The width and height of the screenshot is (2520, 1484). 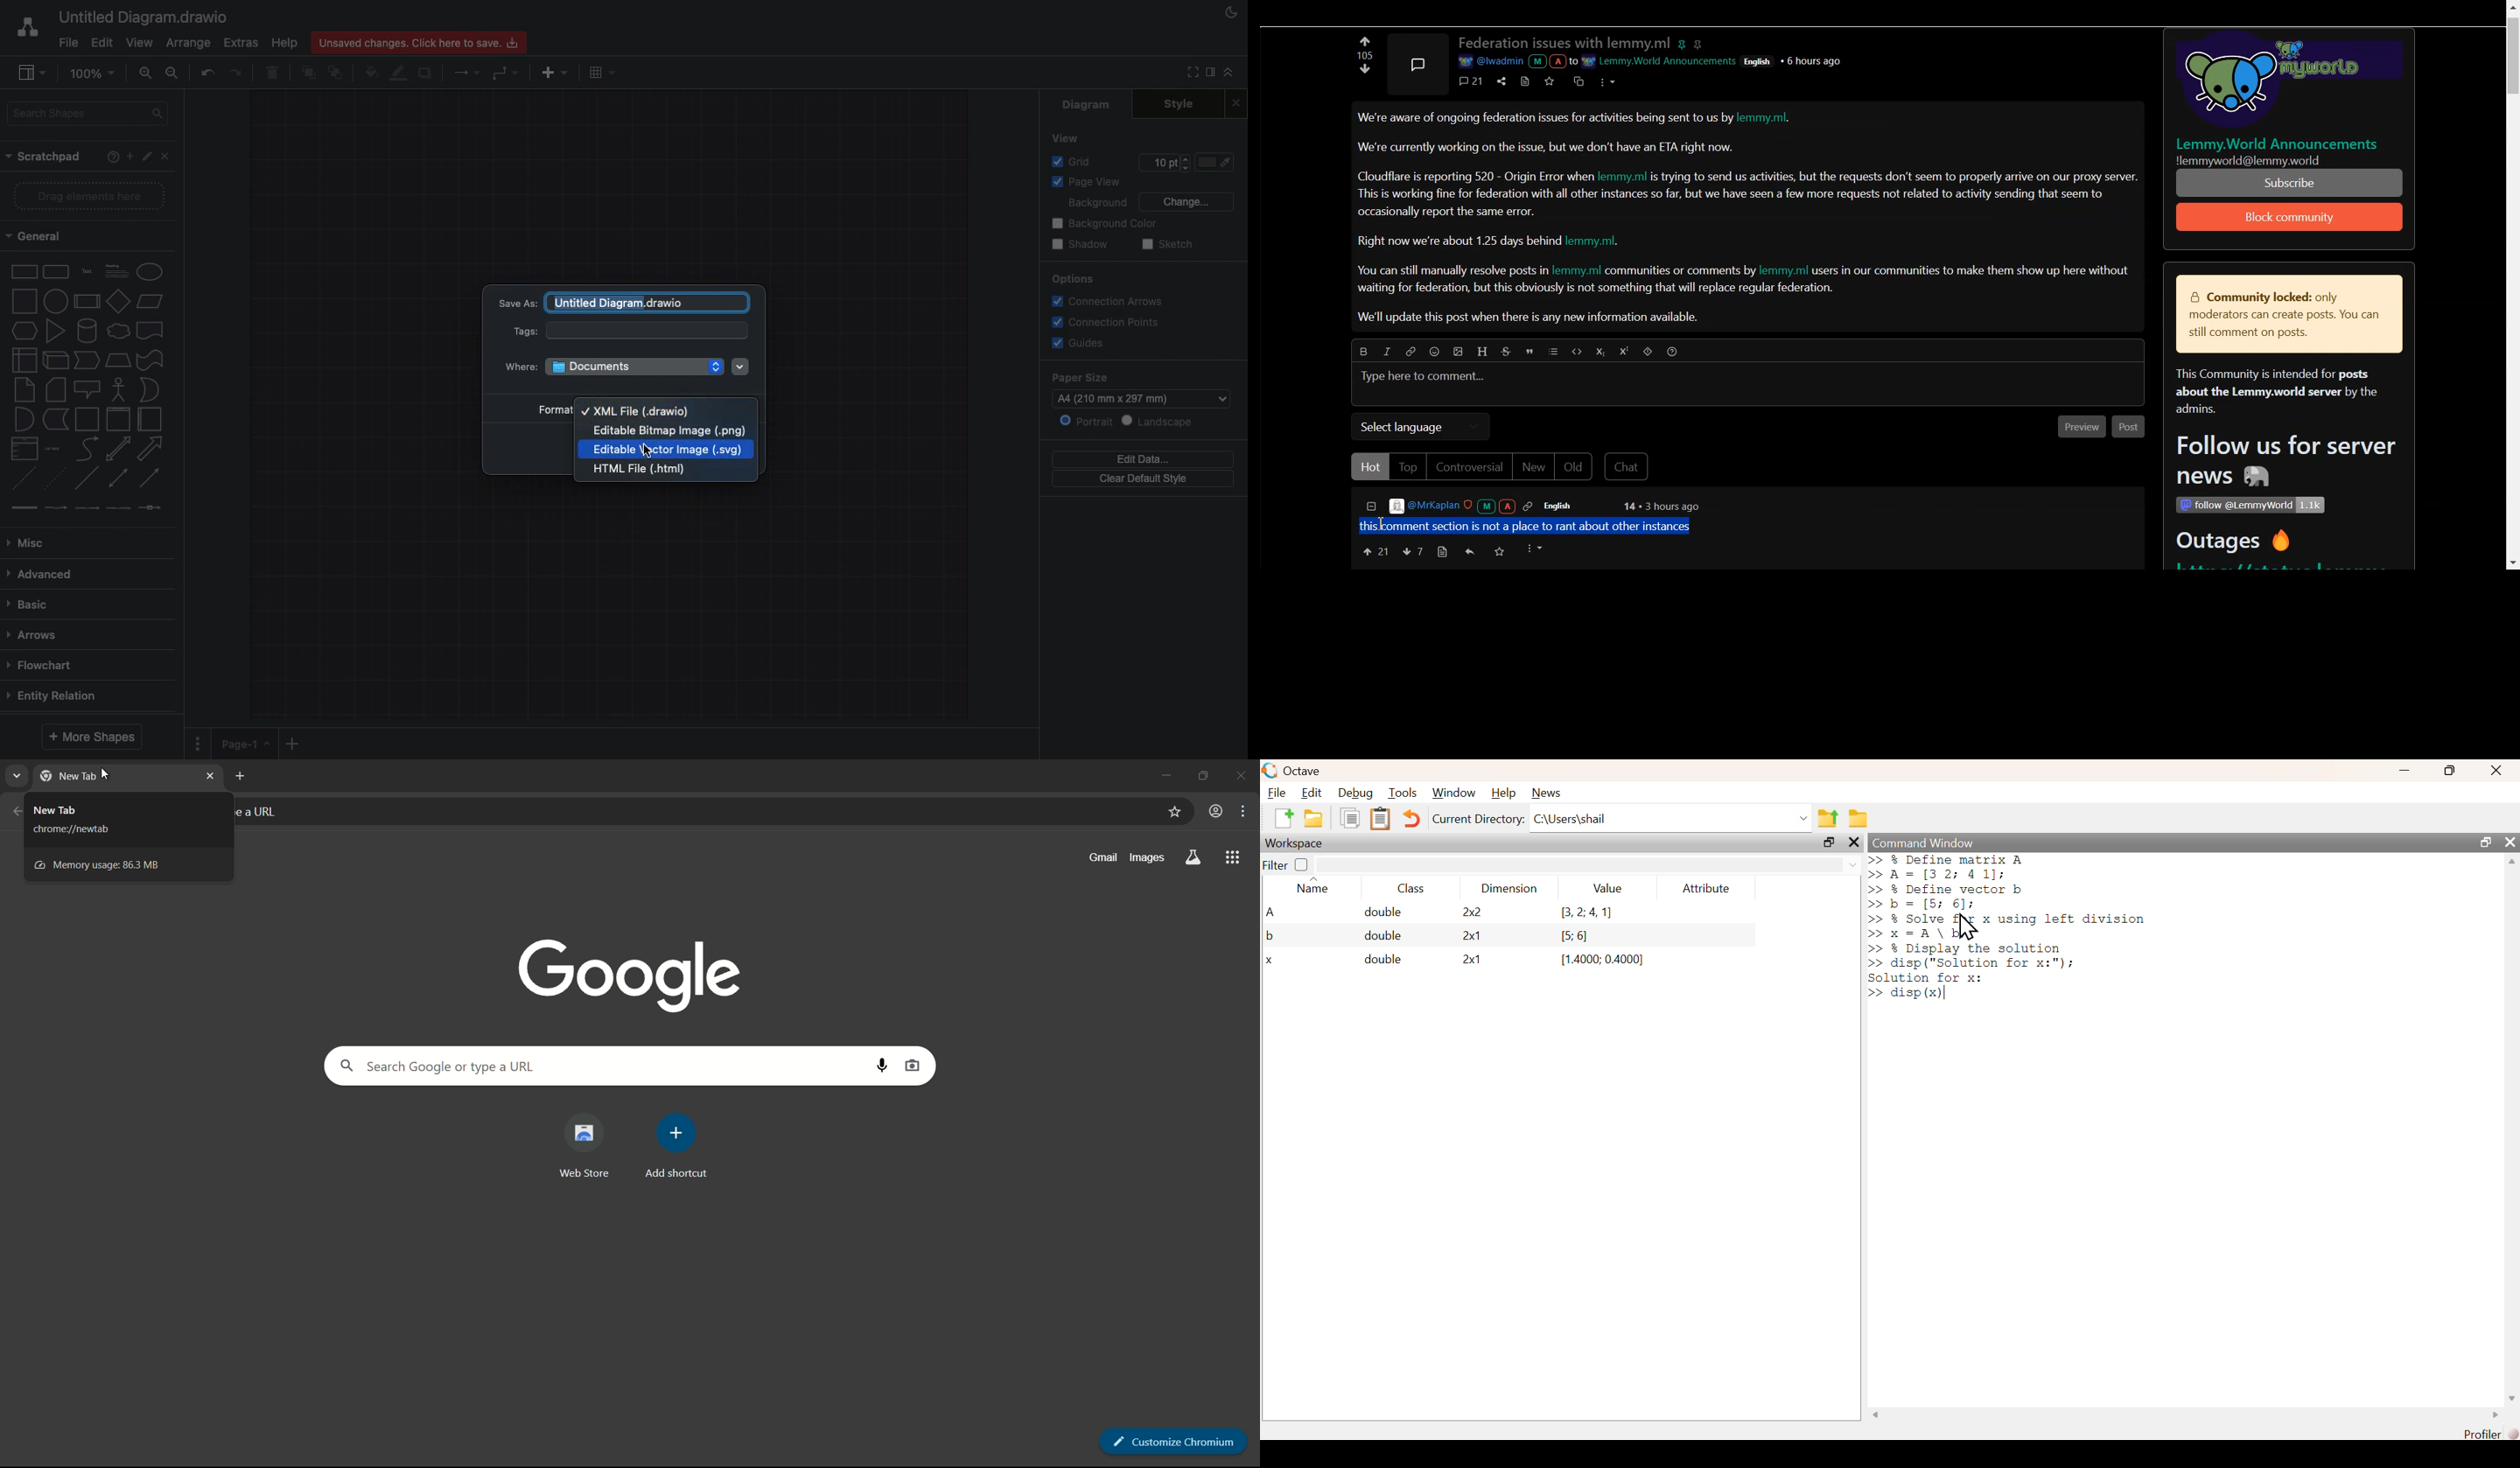 I want to click on Dropdown, so click(x=741, y=367).